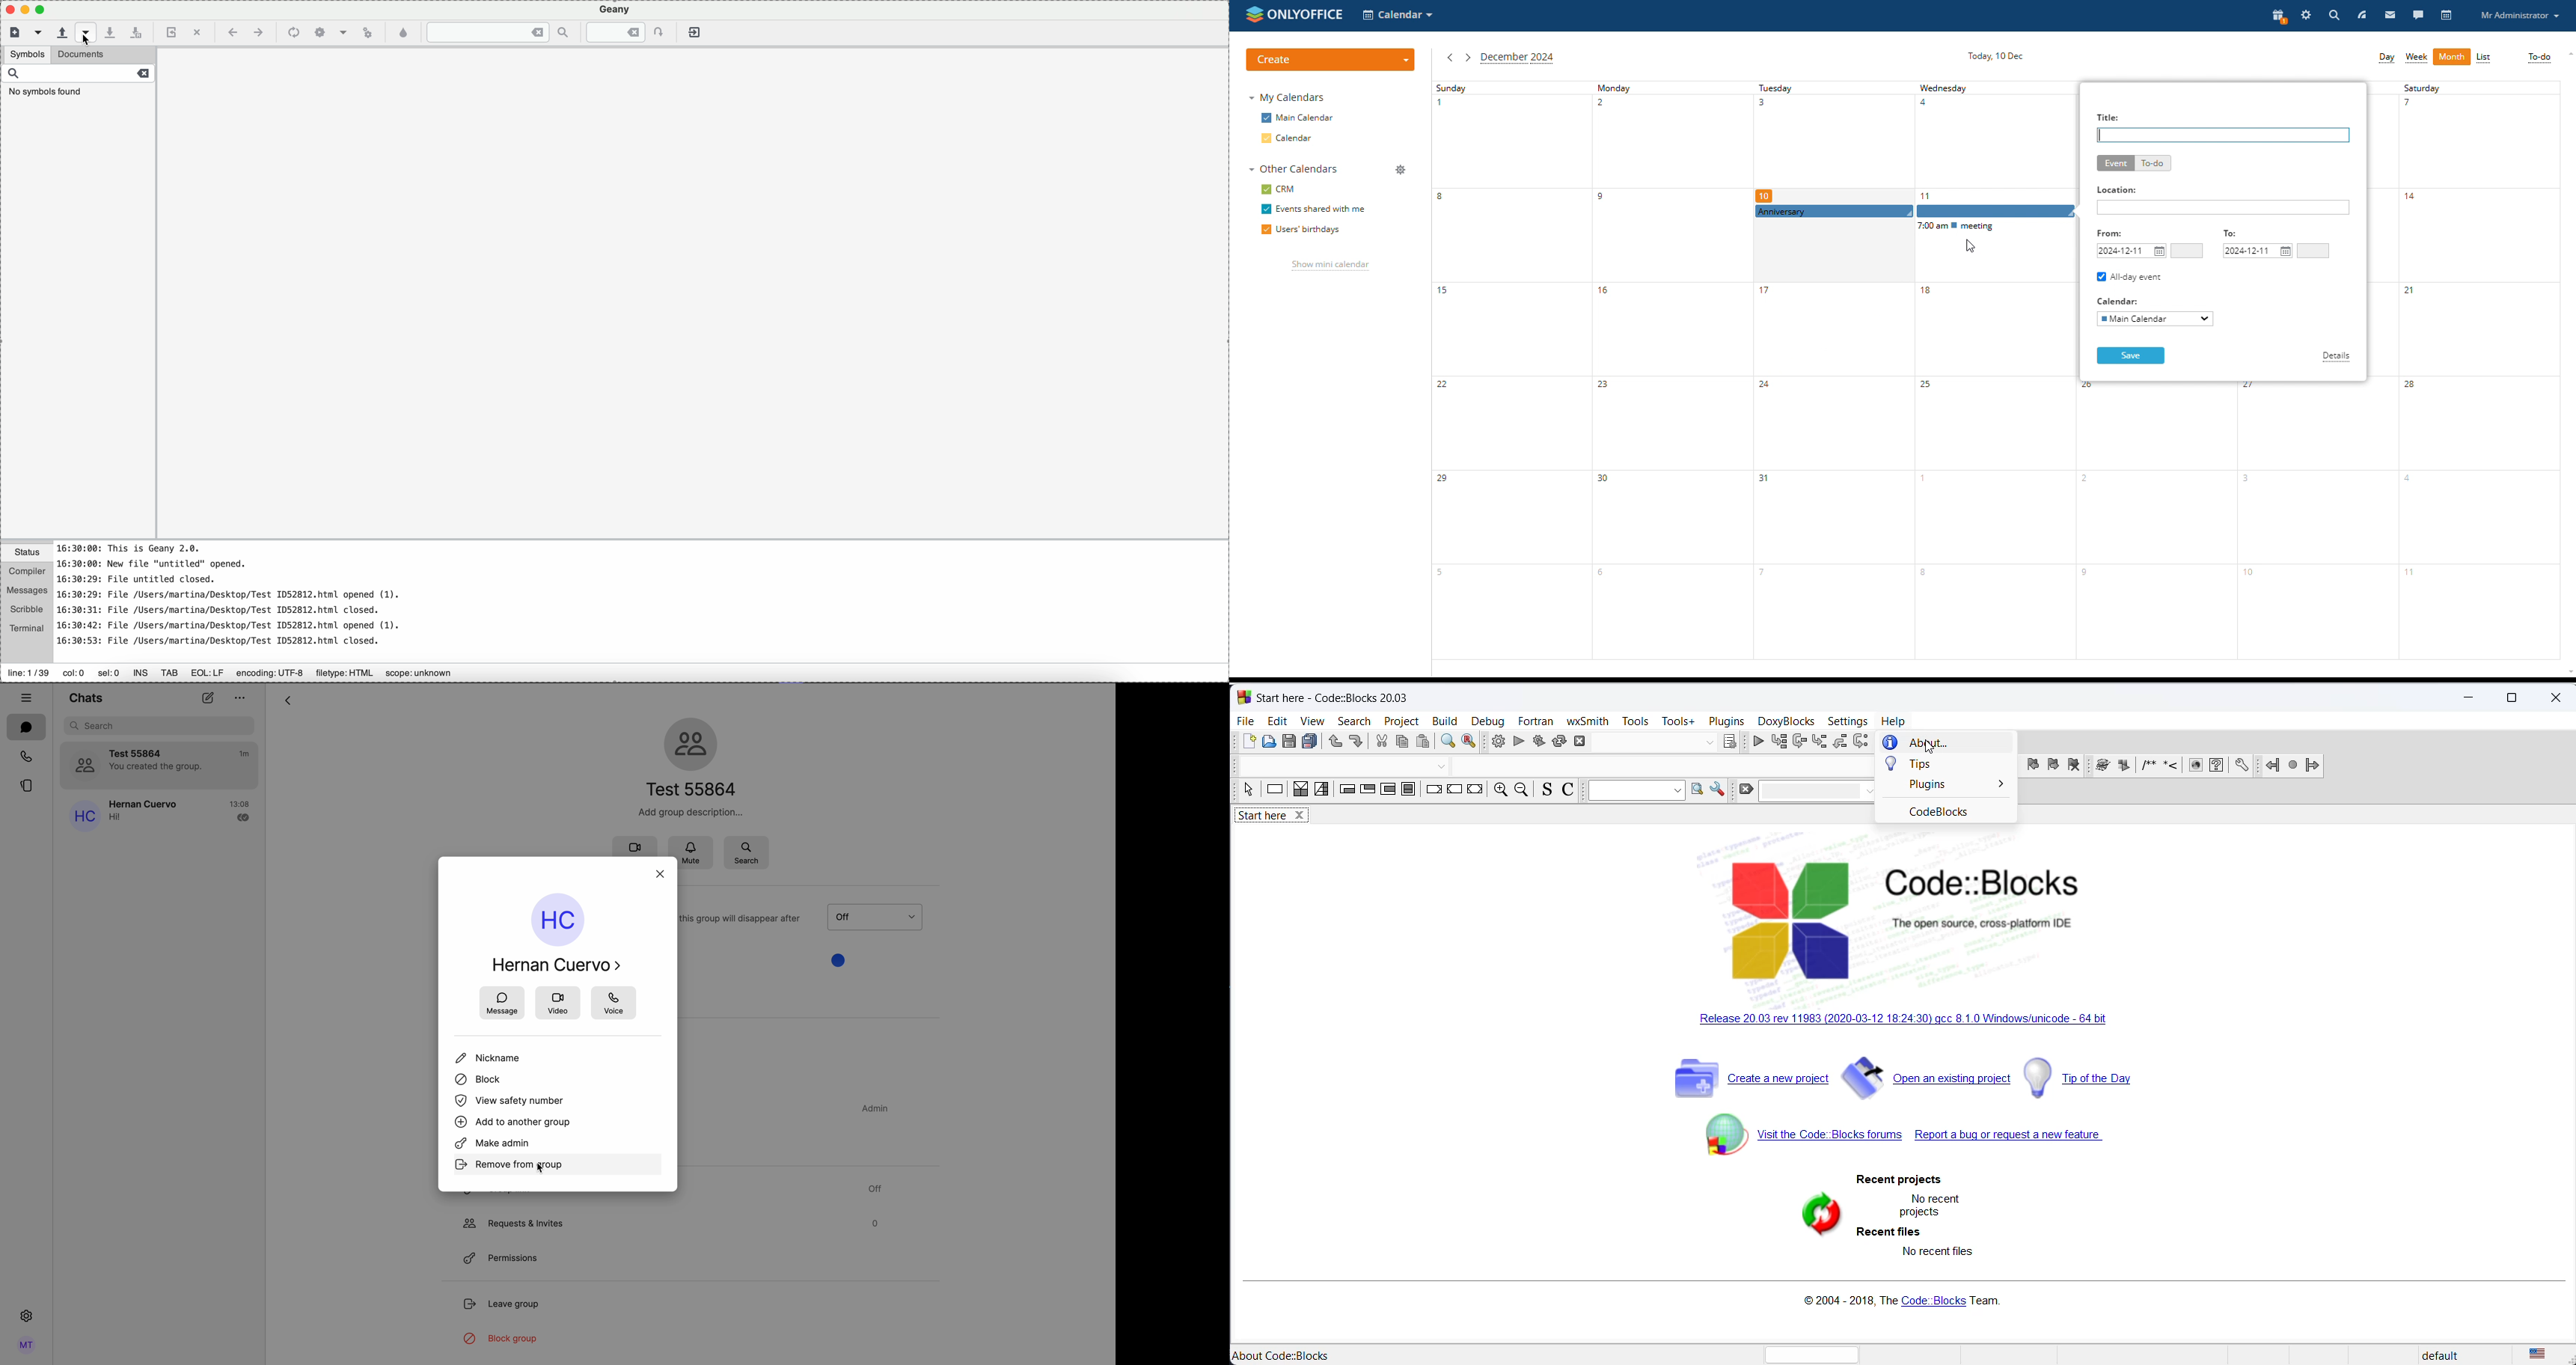 The image size is (2576, 1372). I want to click on Insert comment block, so click(2150, 767).